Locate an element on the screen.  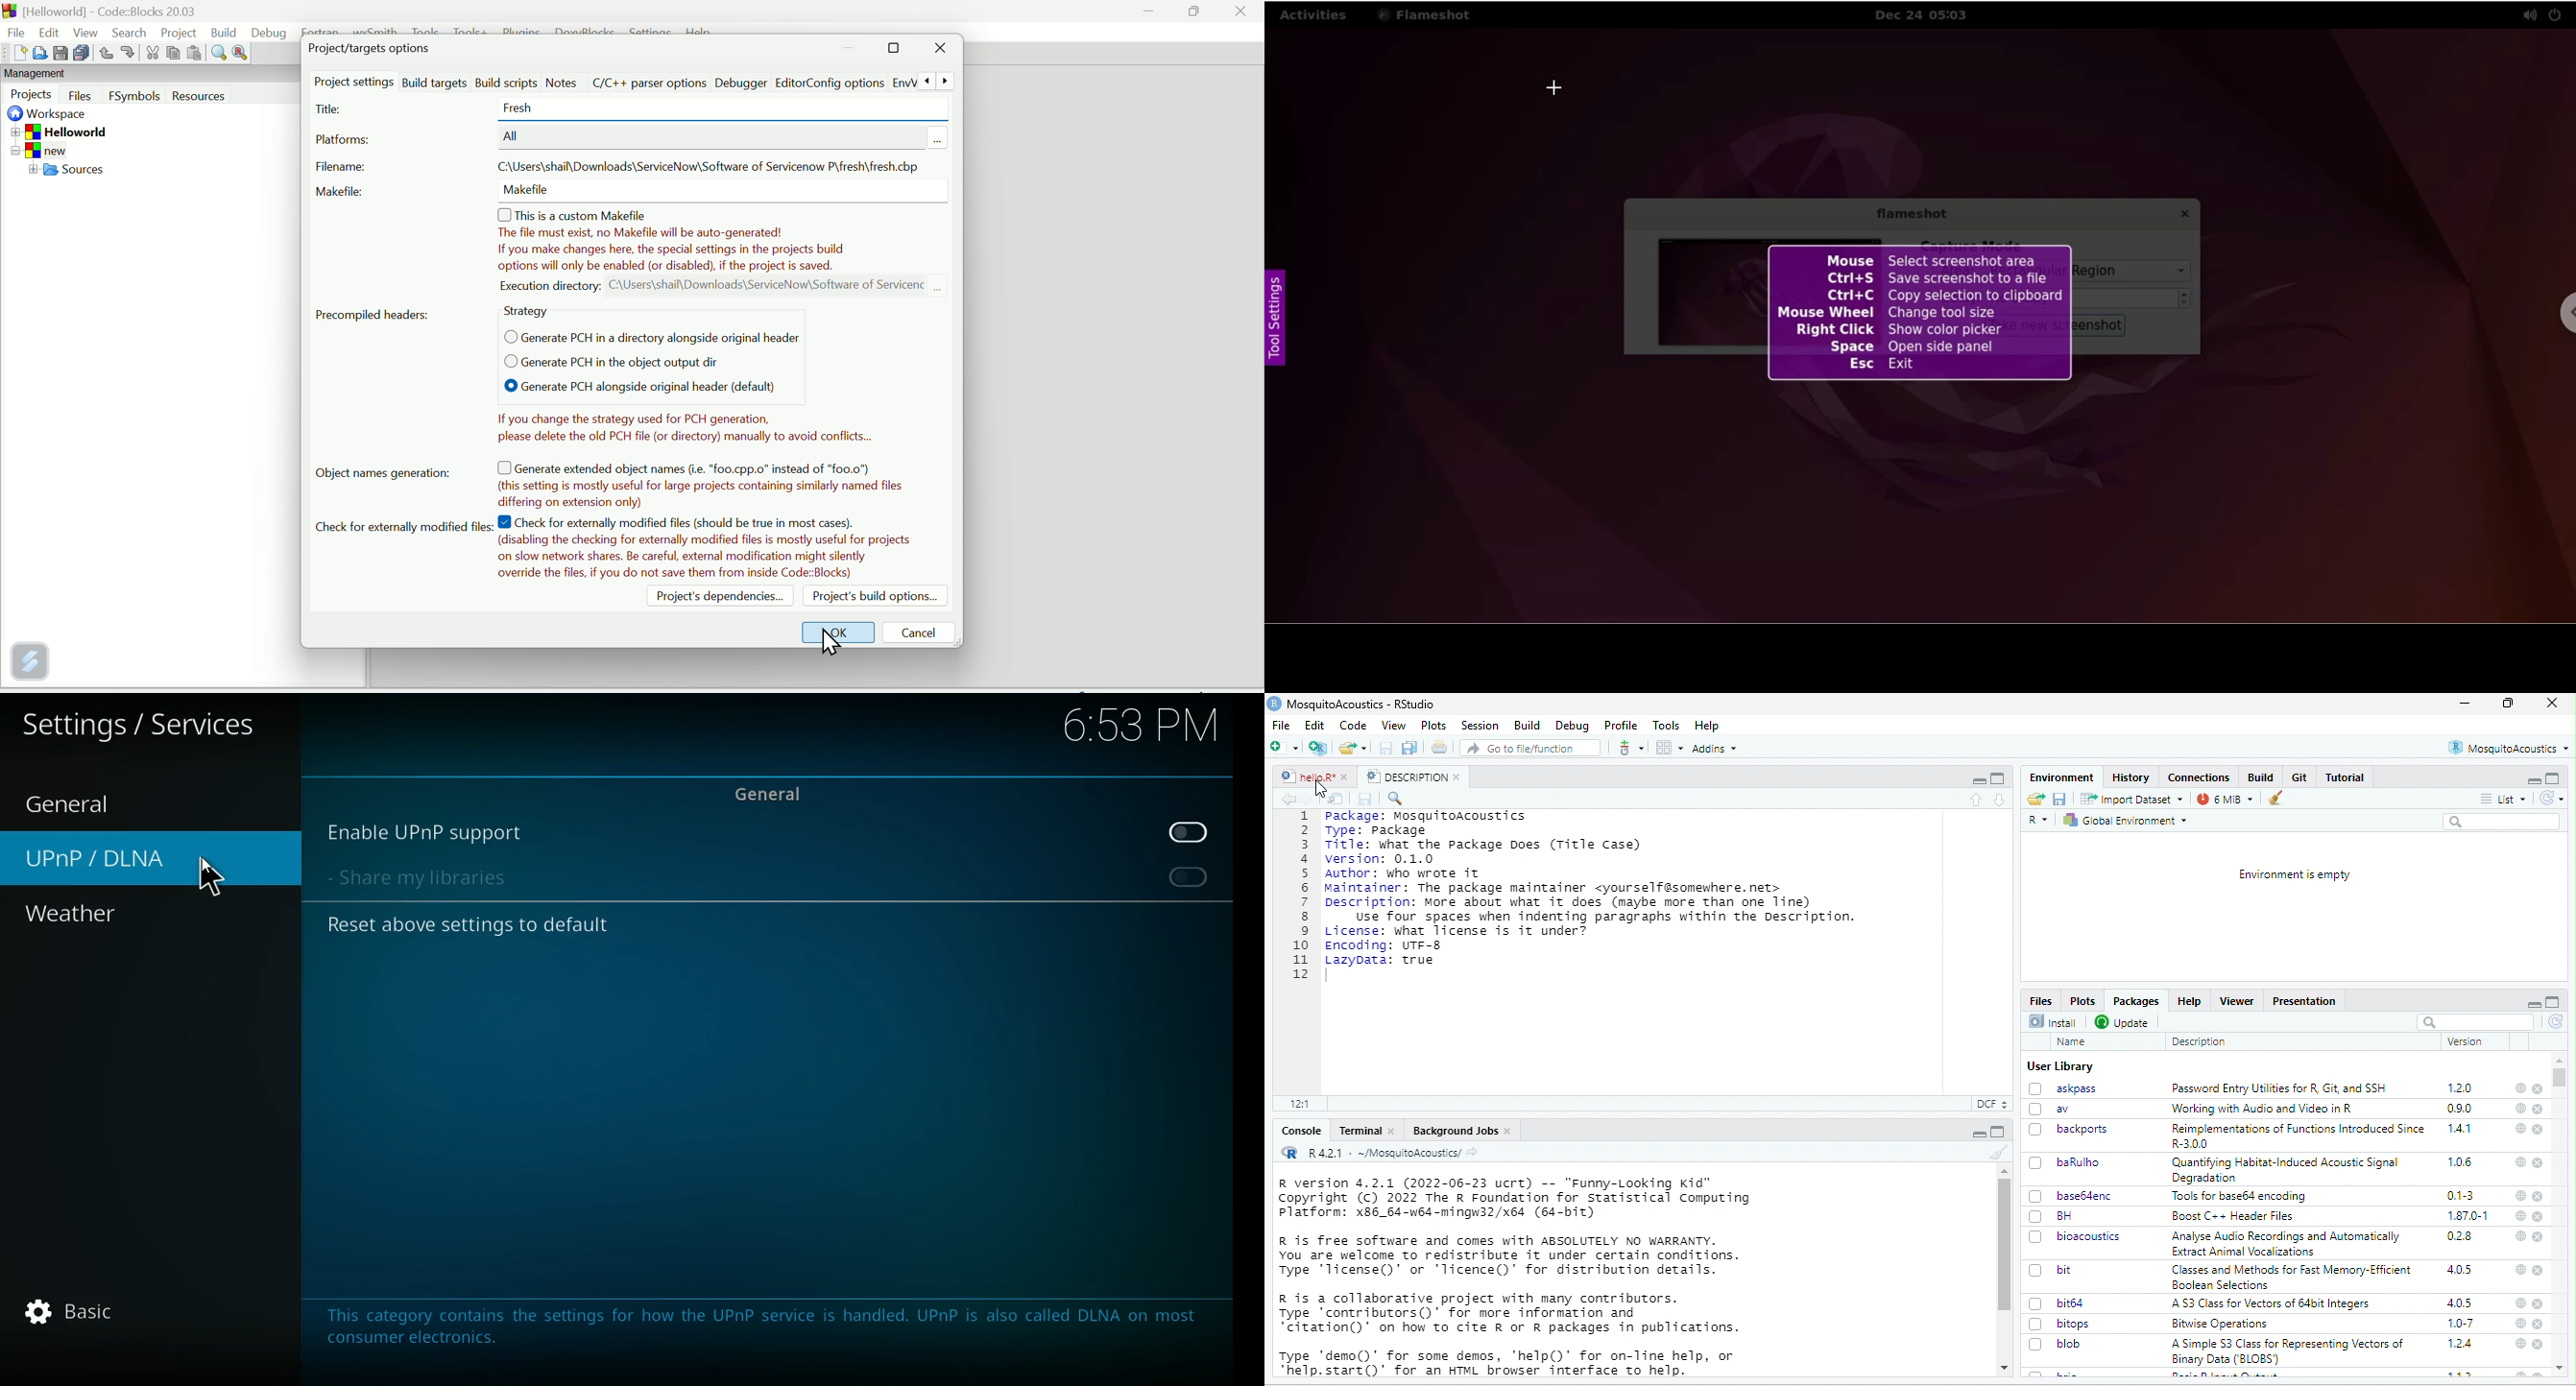
refresh is located at coordinates (2556, 1022).